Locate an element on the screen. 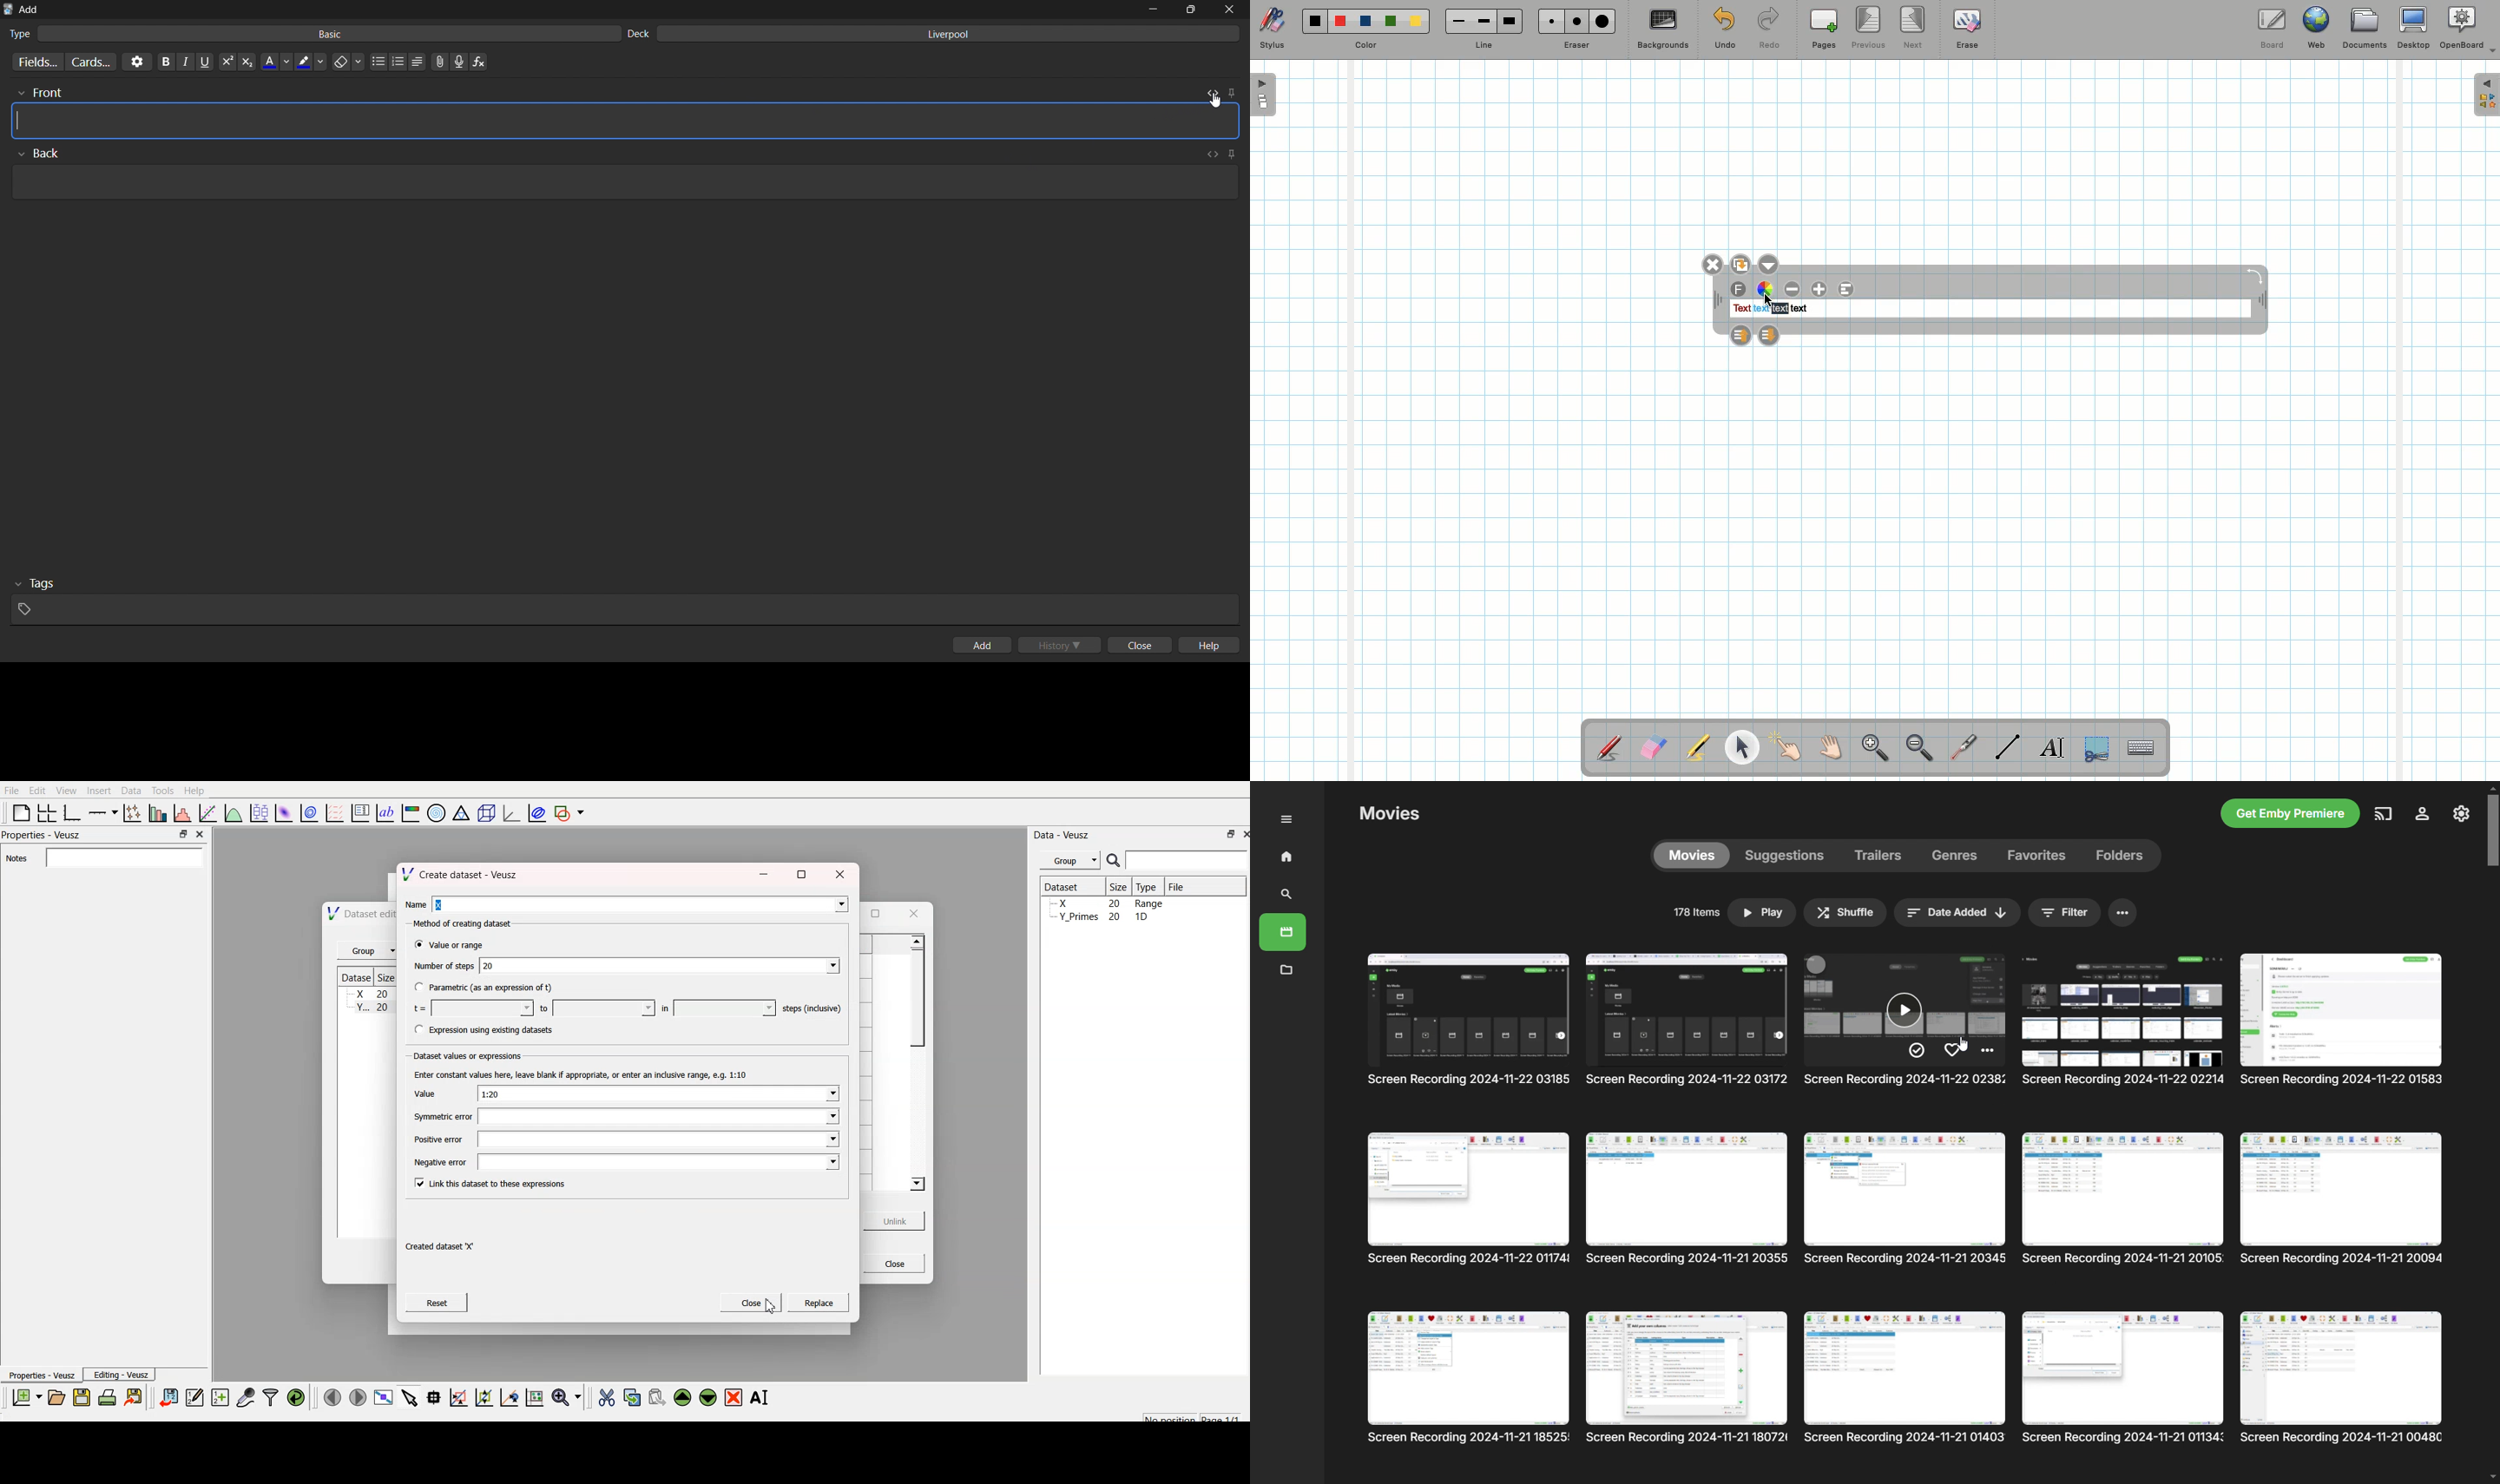 This screenshot has height=1484, width=2520. OpenBoard is located at coordinates (2468, 28).